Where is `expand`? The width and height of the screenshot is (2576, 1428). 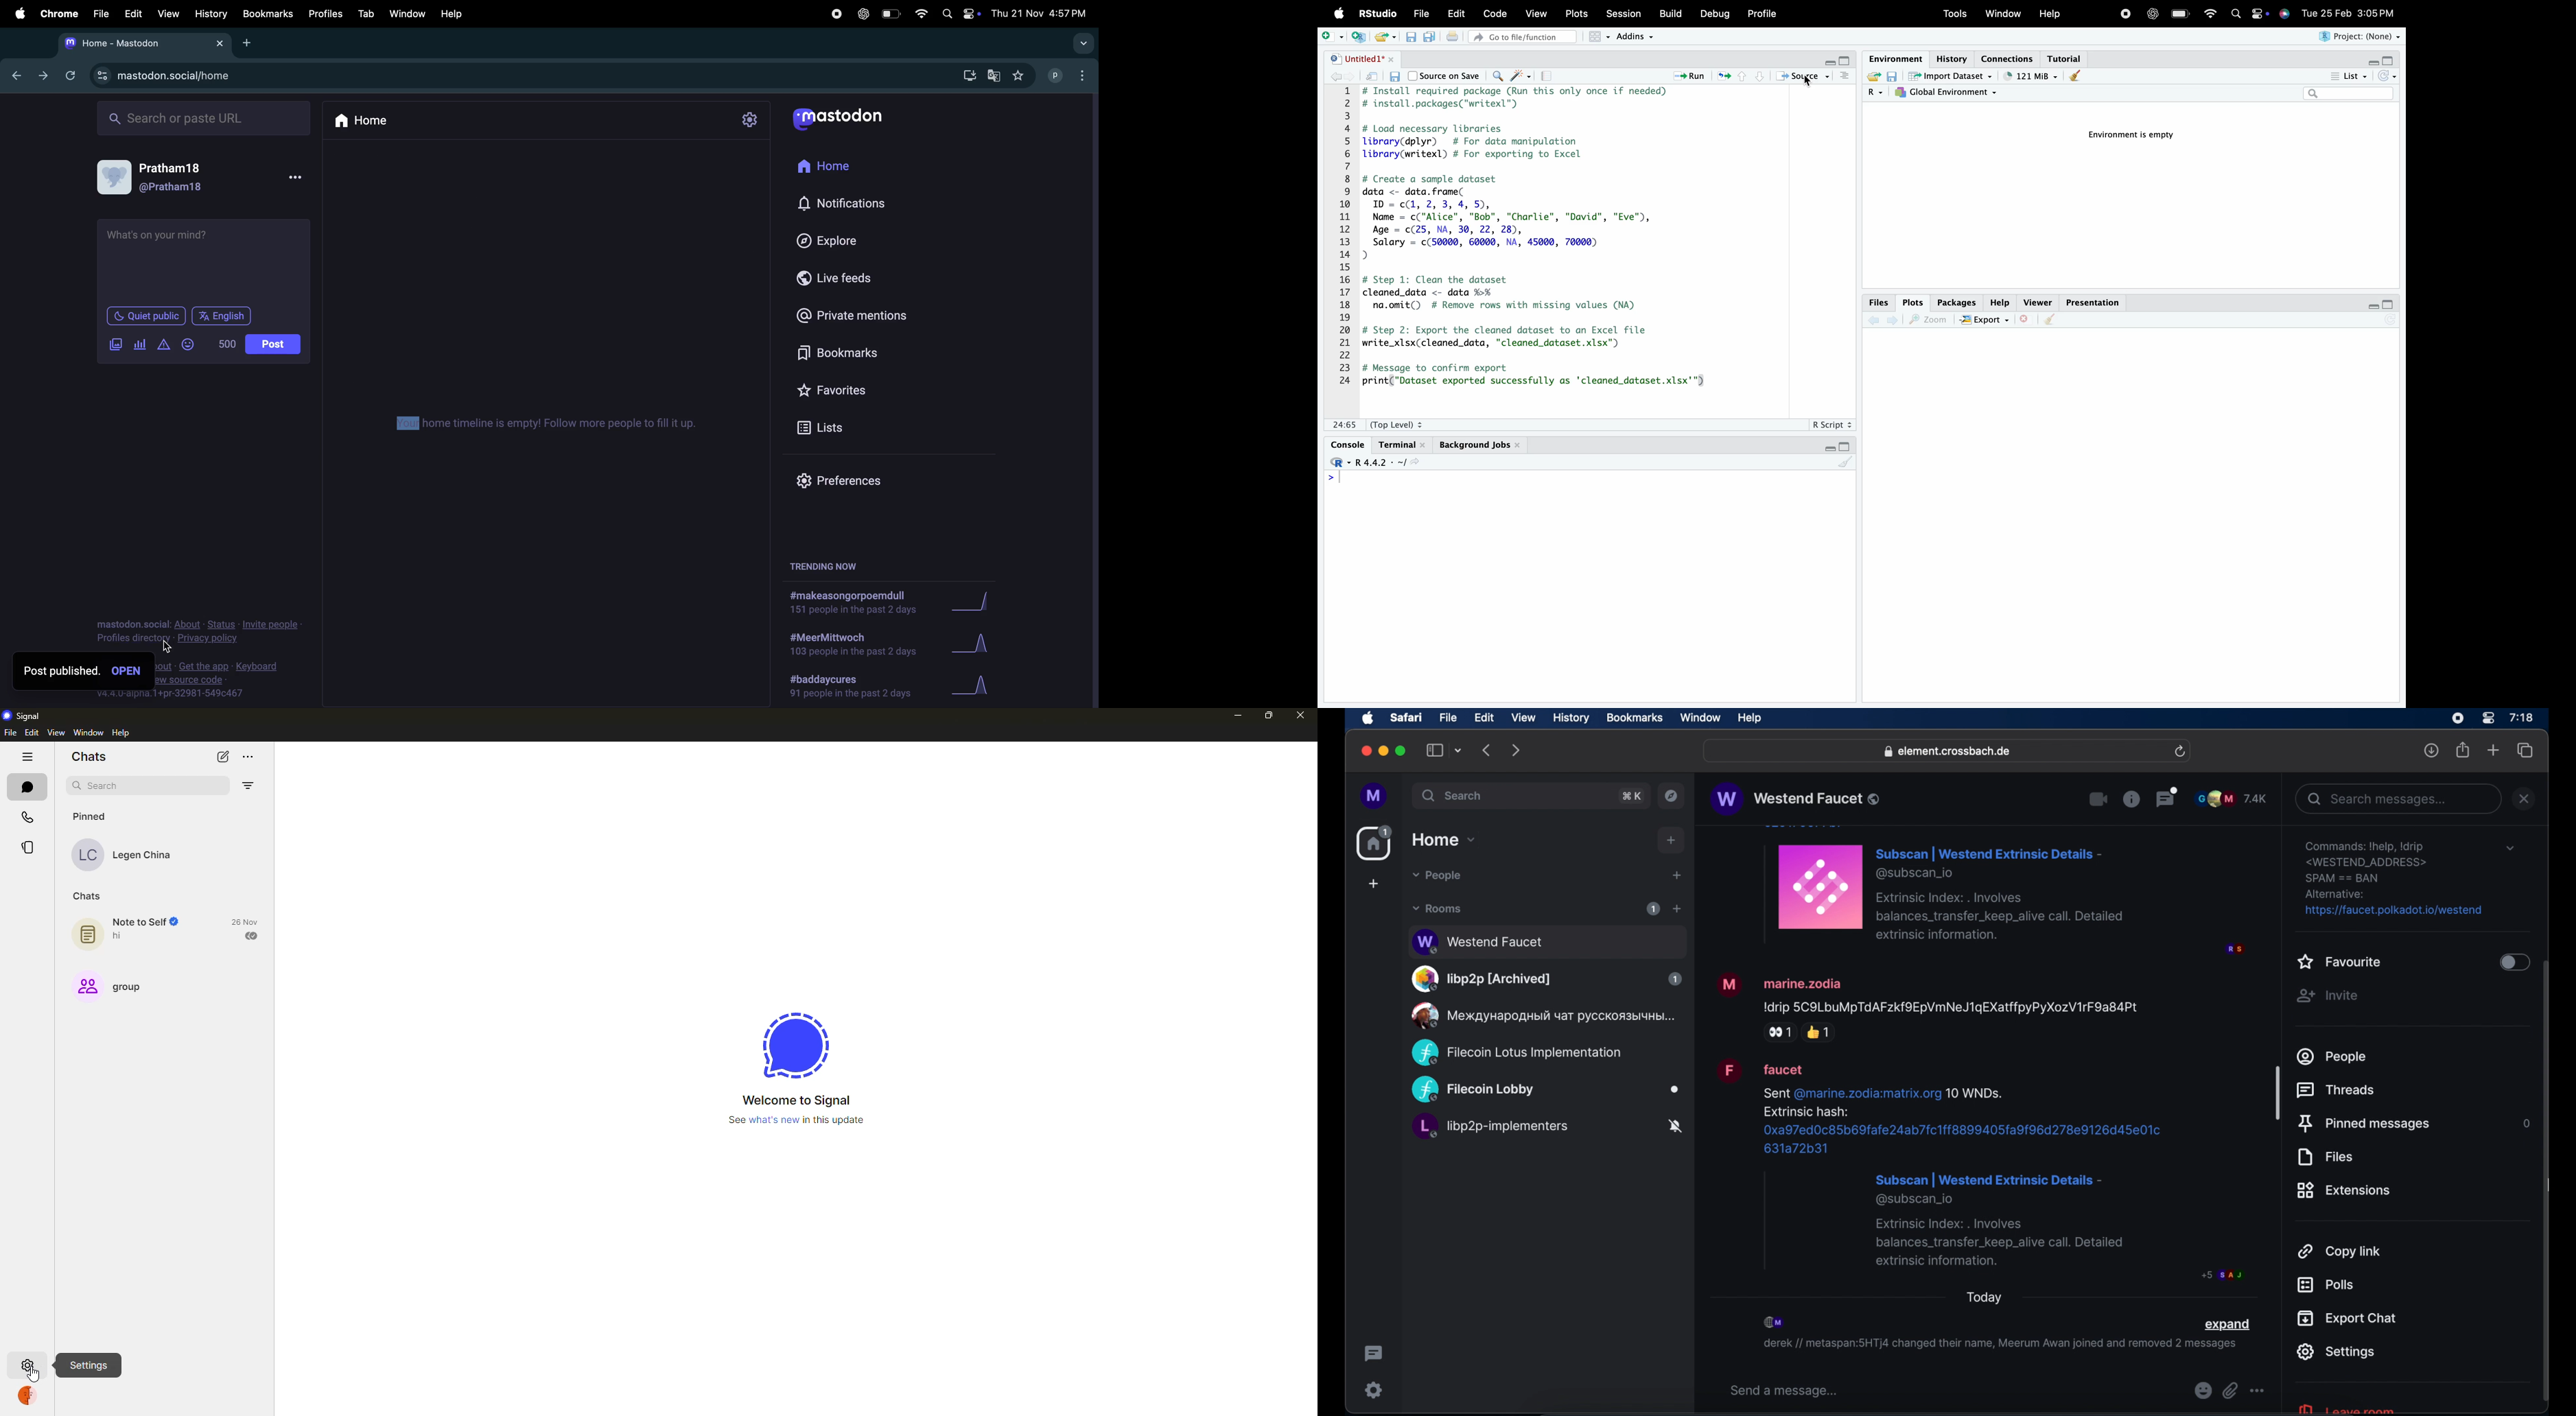
expand is located at coordinates (2227, 1325).